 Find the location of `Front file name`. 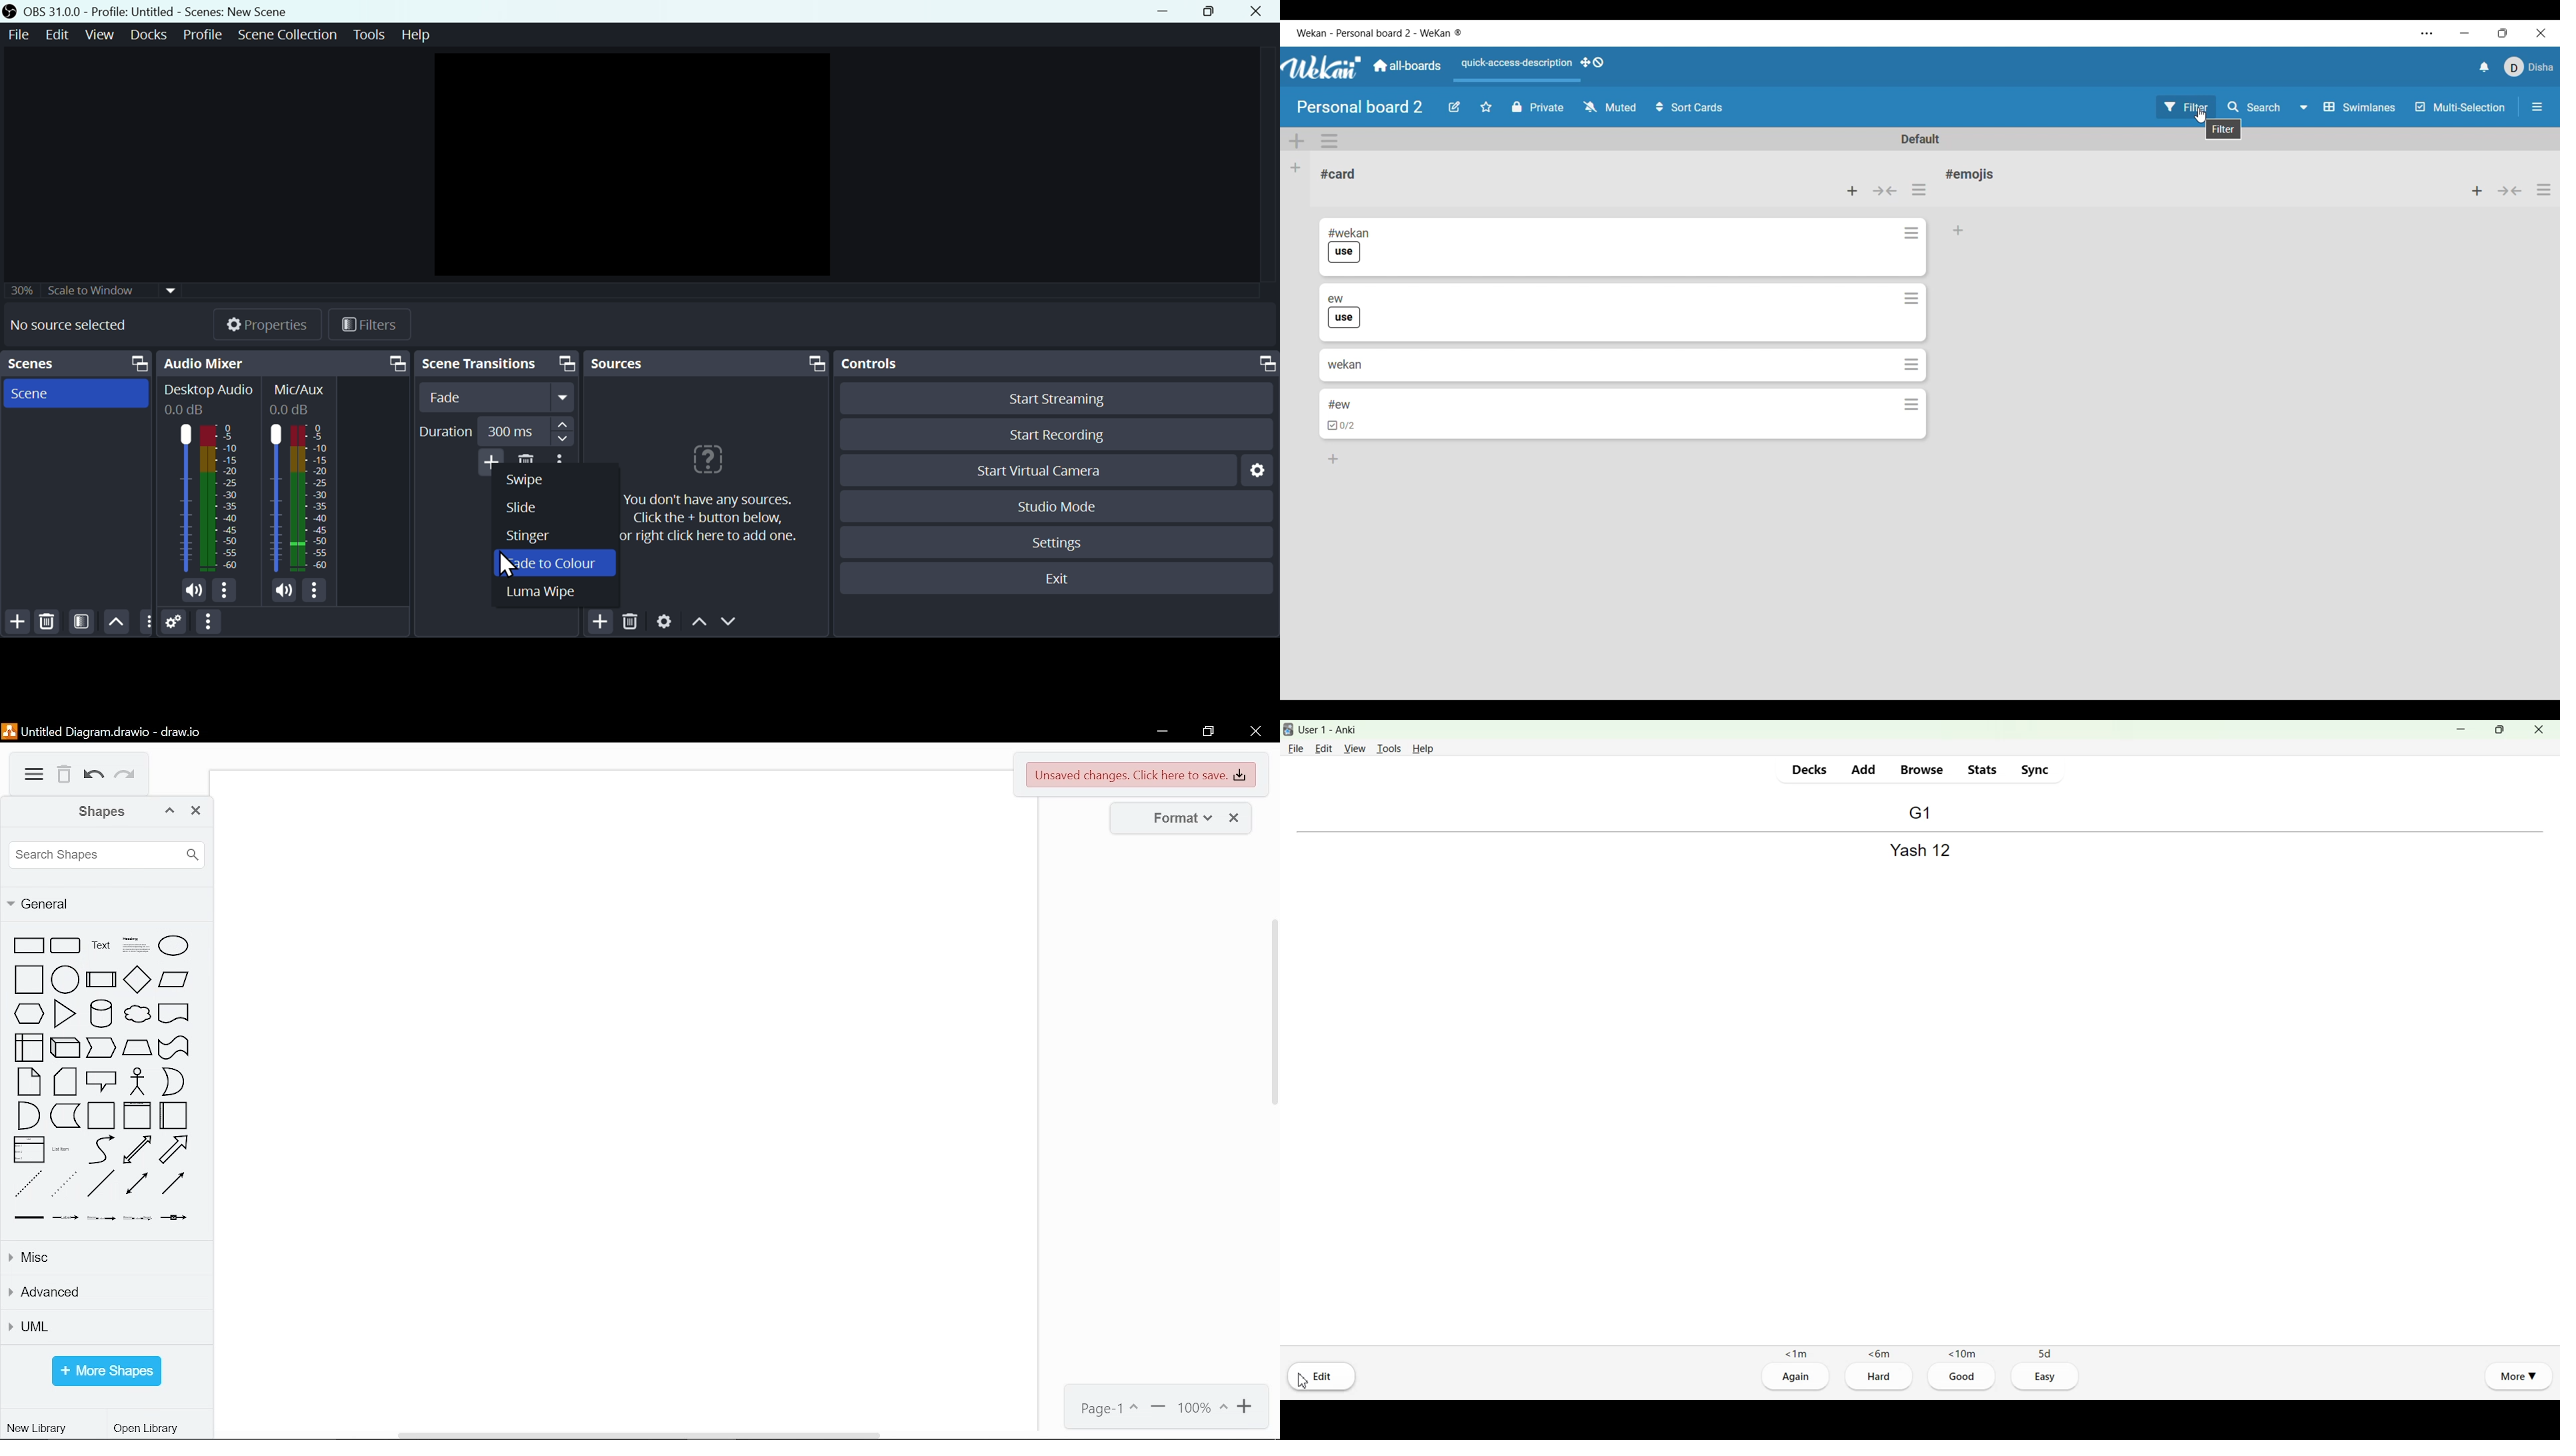

Front file name is located at coordinates (1918, 848).